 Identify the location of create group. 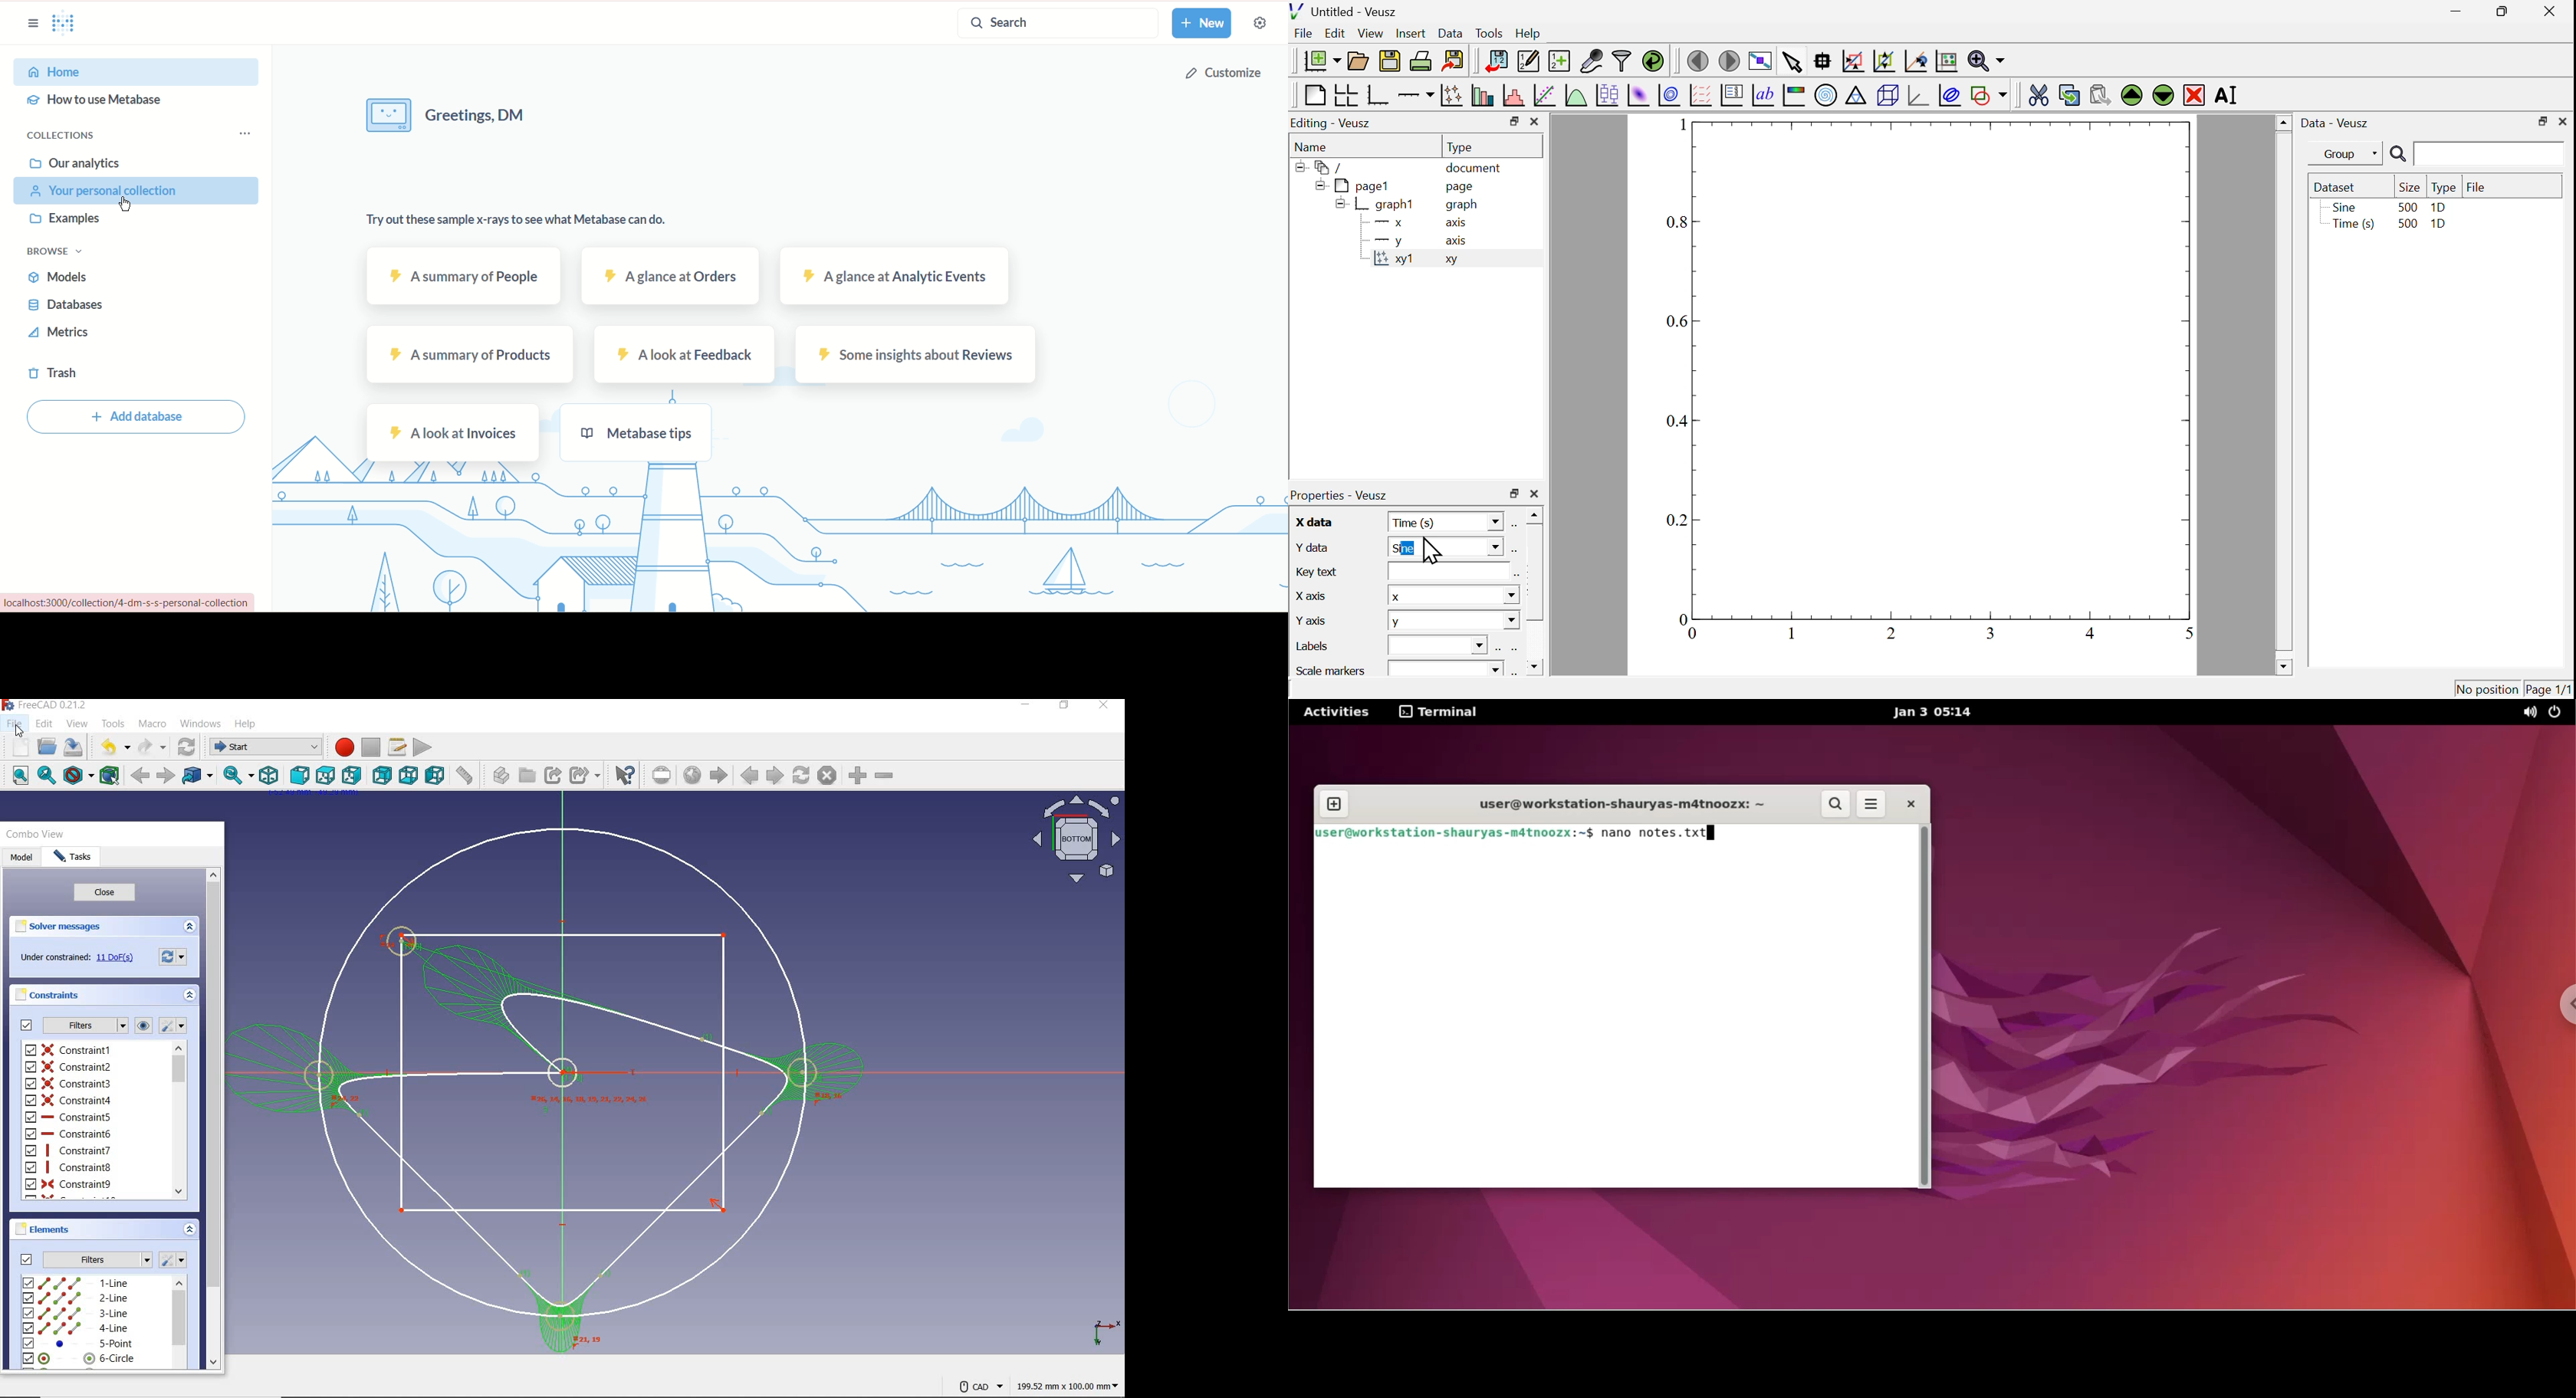
(526, 775).